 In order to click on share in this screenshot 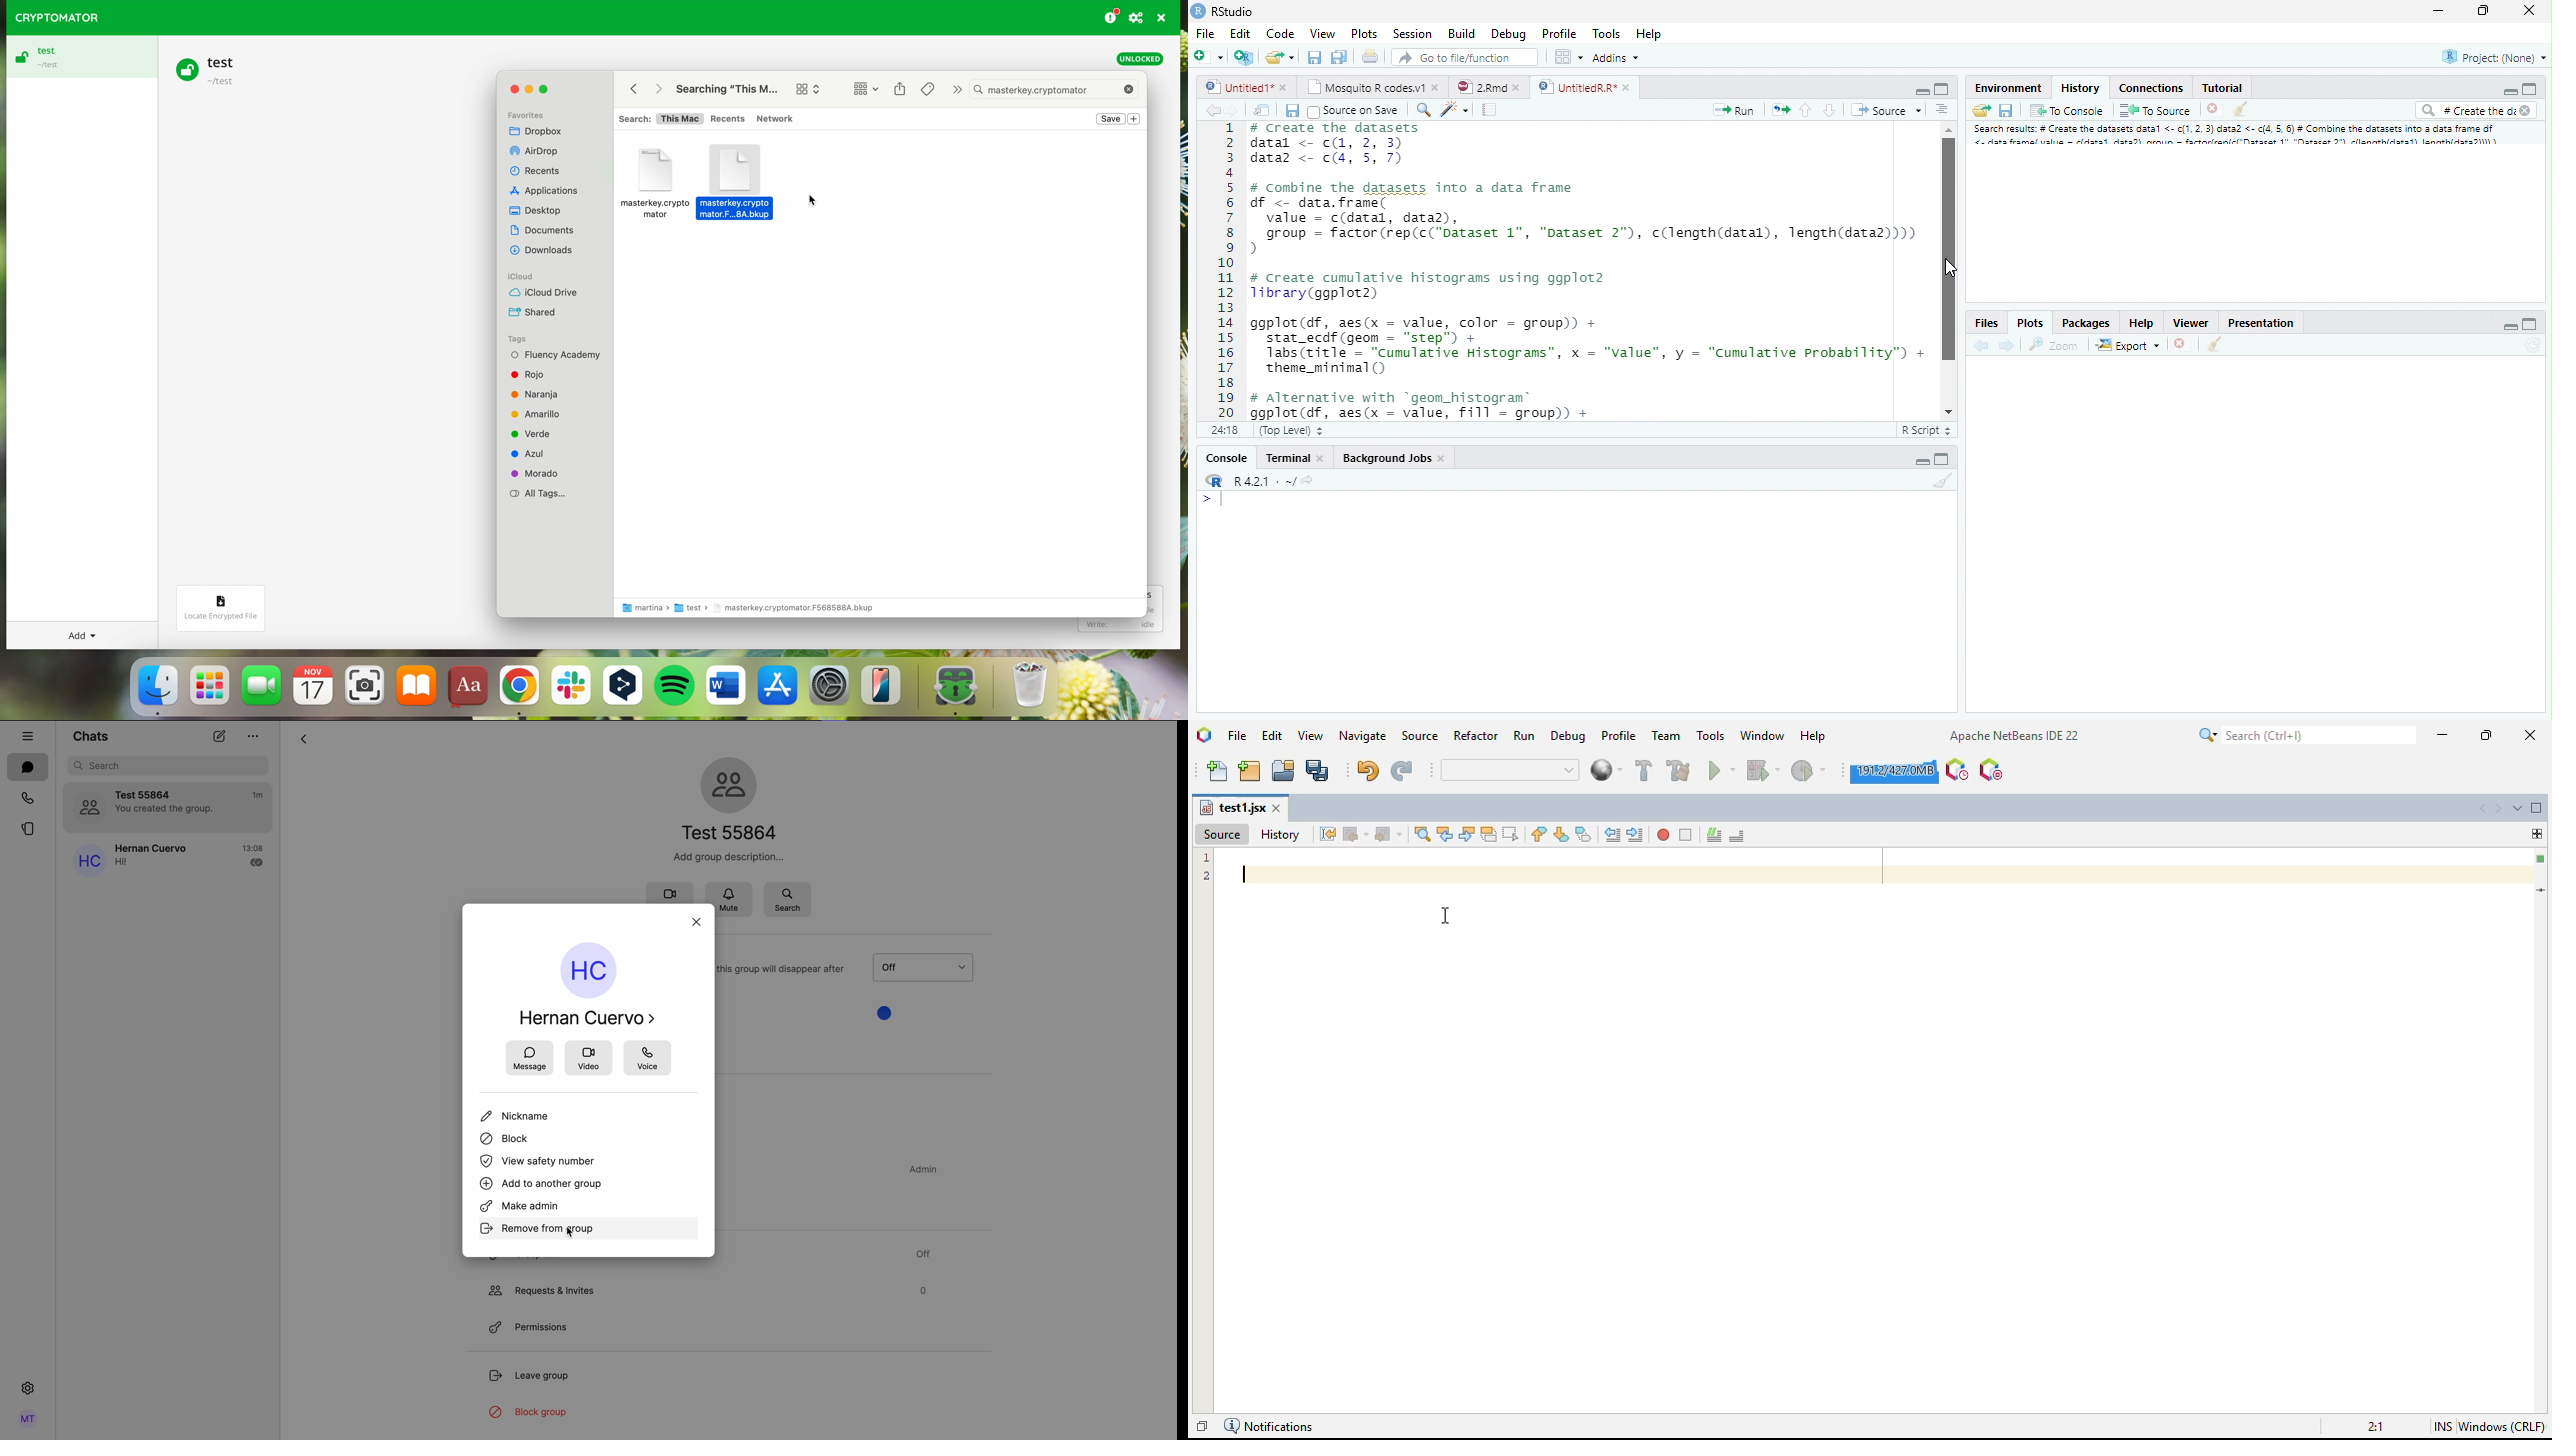, I will do `click(901, 89)`.